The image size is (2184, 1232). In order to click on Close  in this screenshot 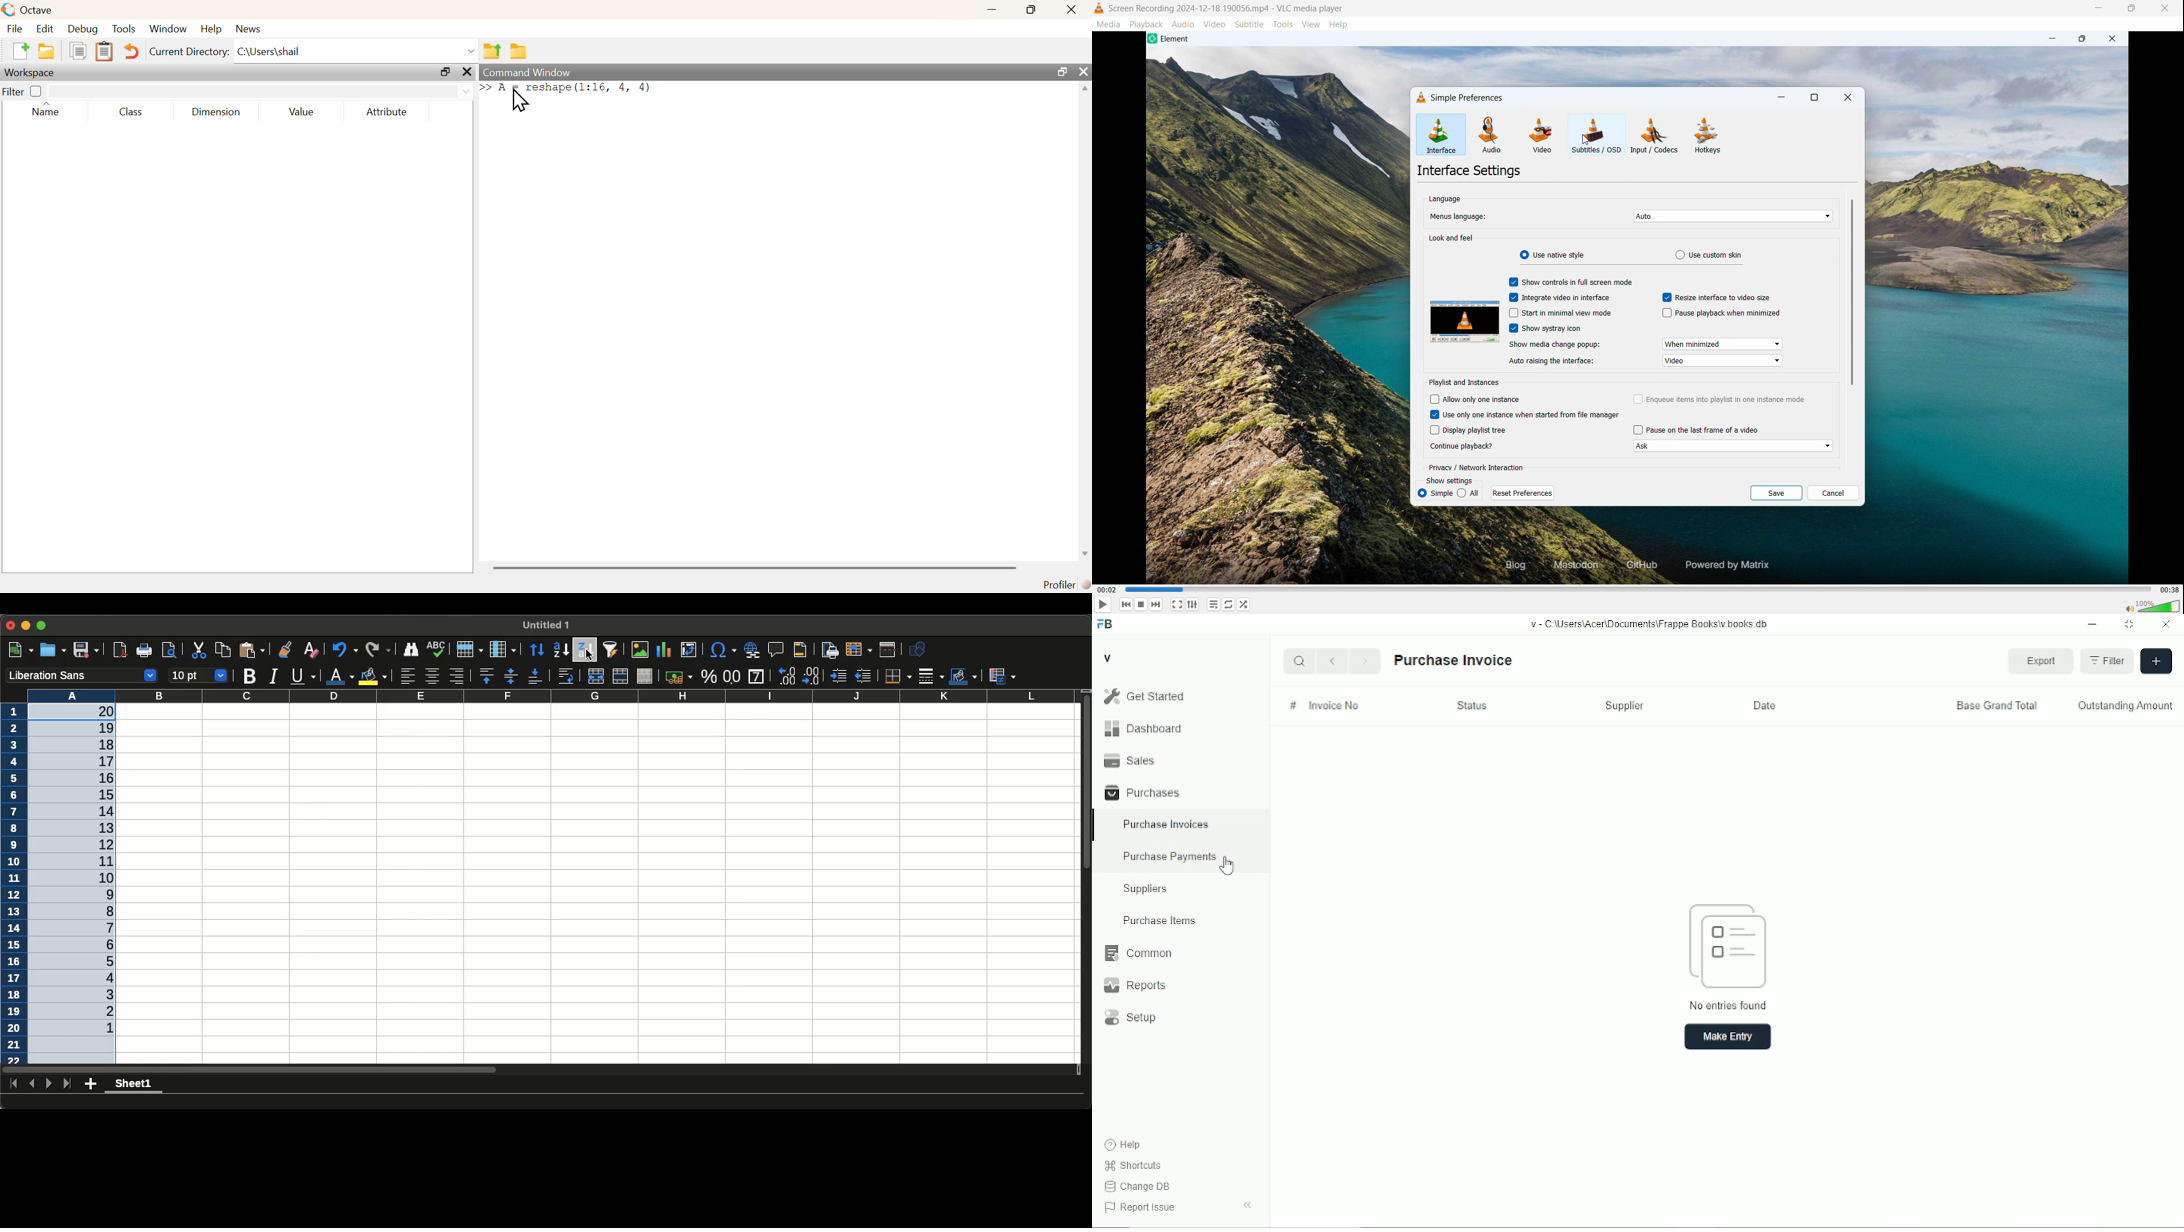, I will do `click(2165, 9)`.